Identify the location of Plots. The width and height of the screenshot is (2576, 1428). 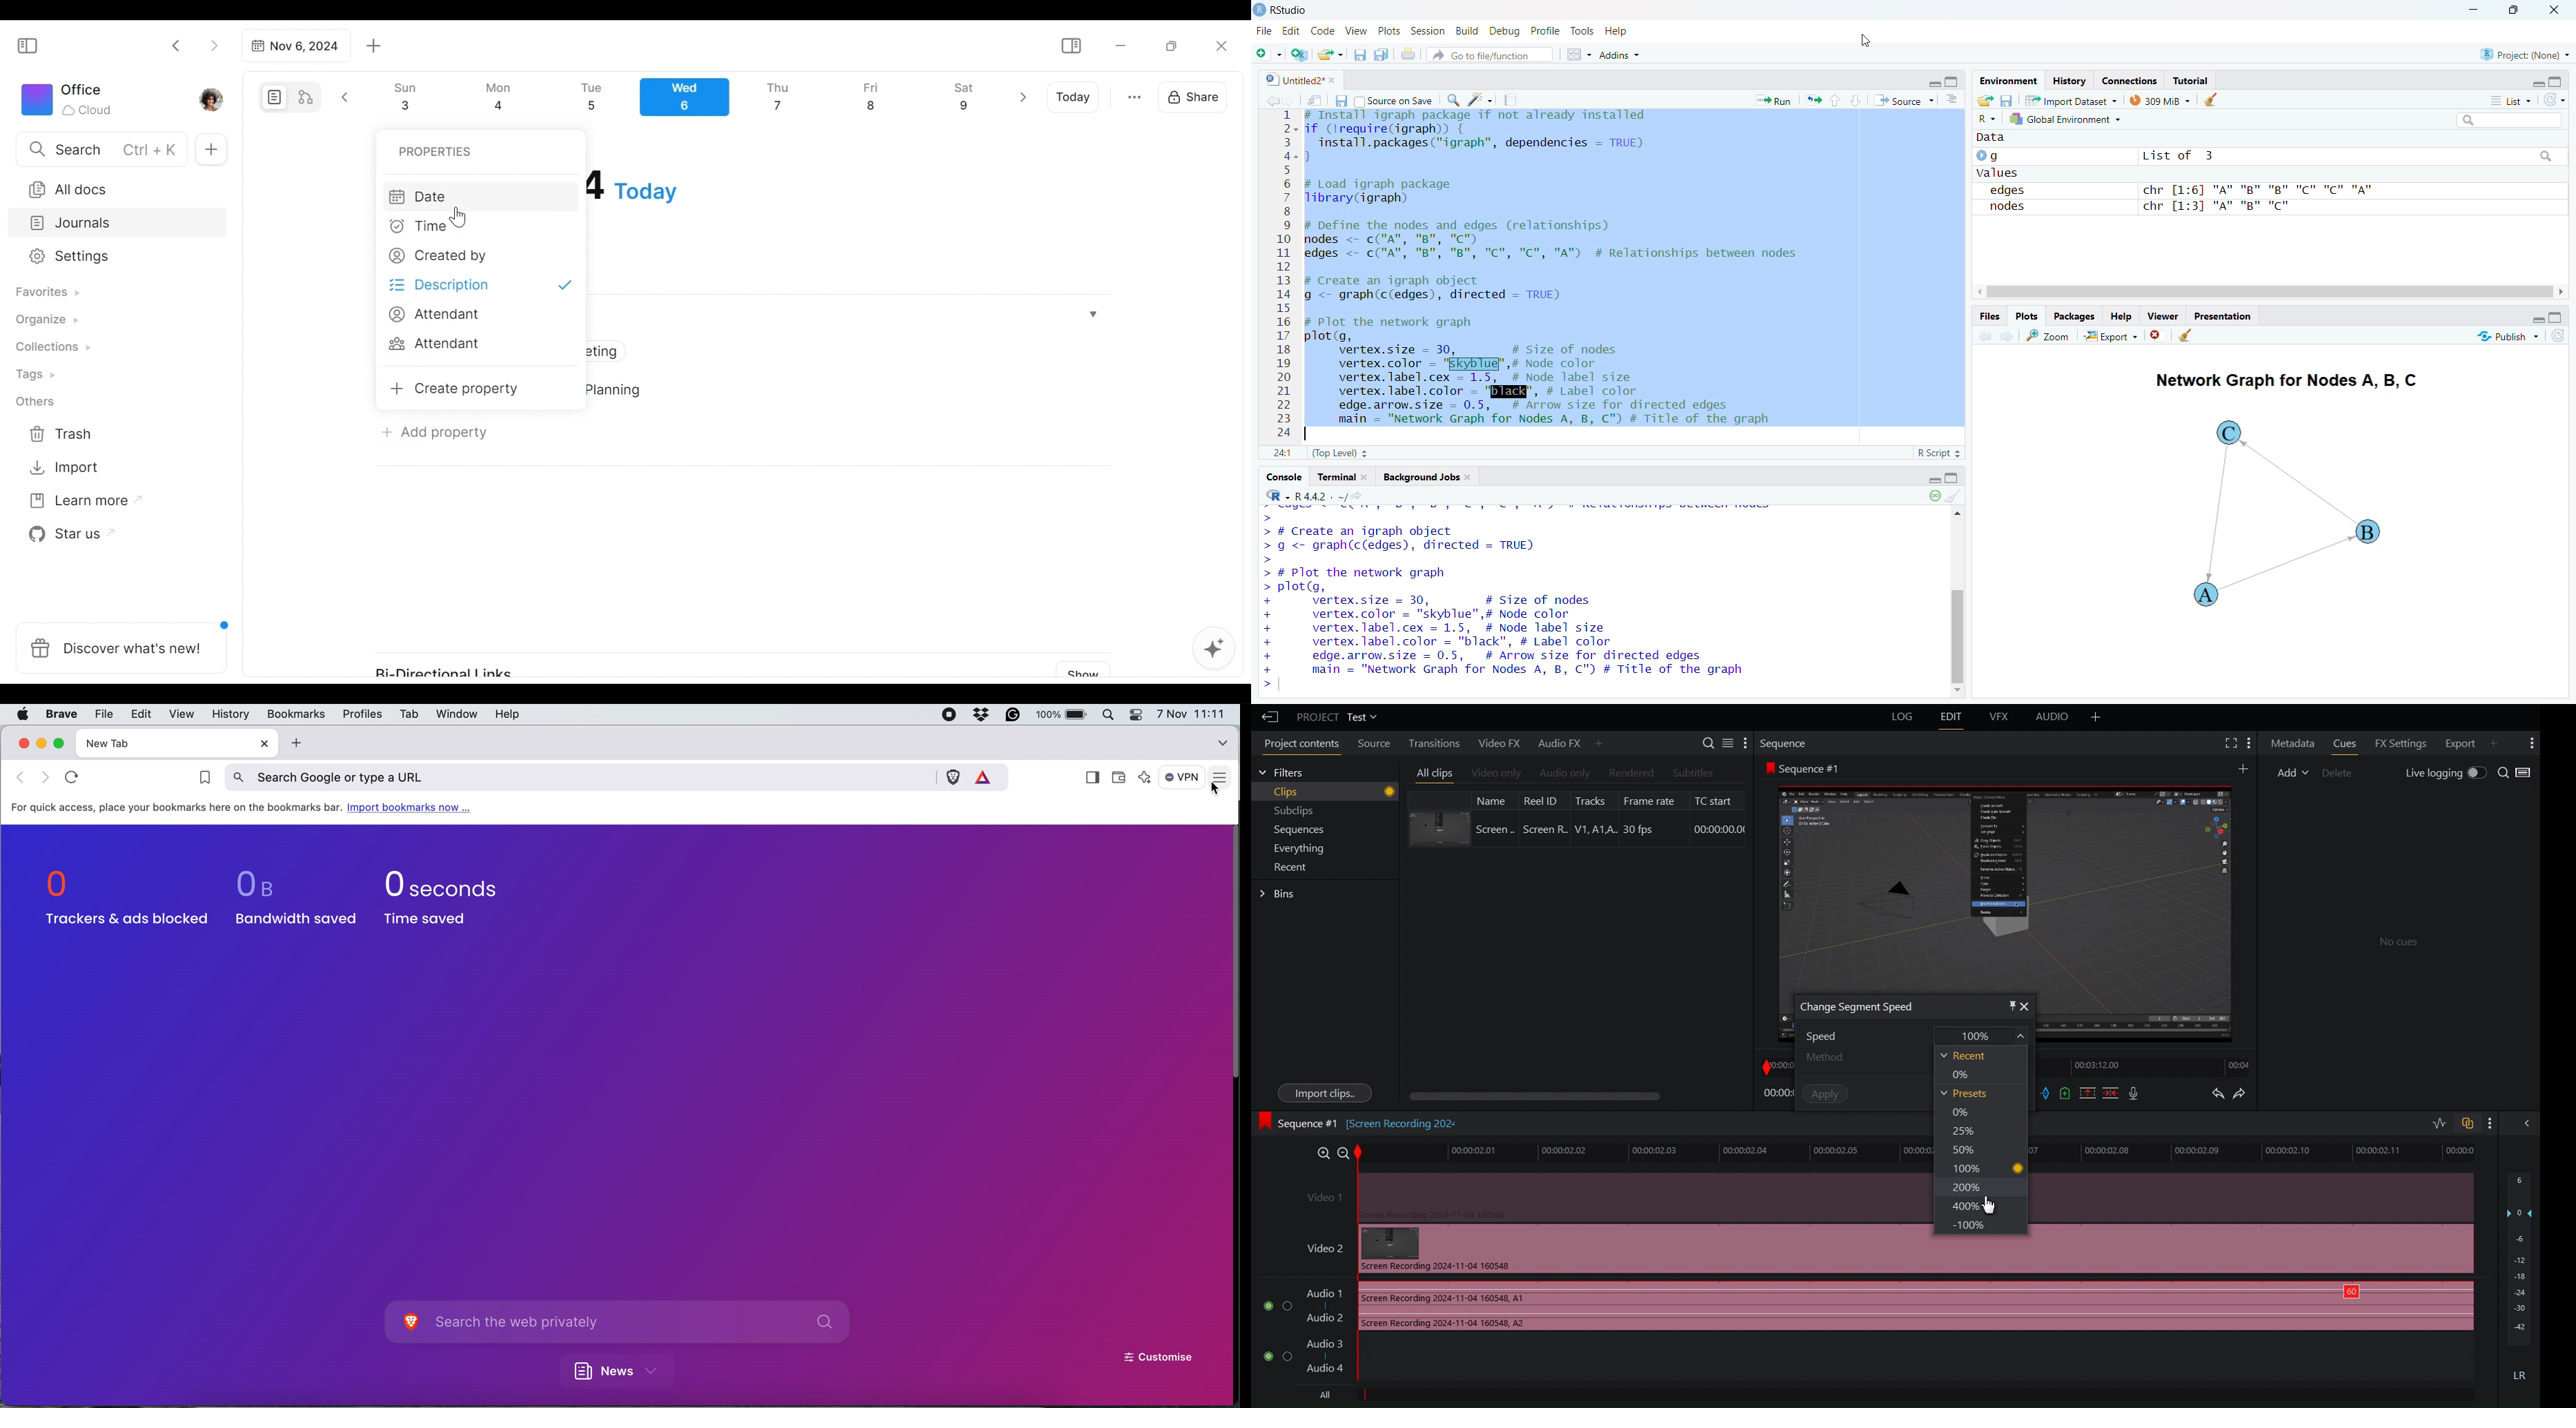
(1387, 30).